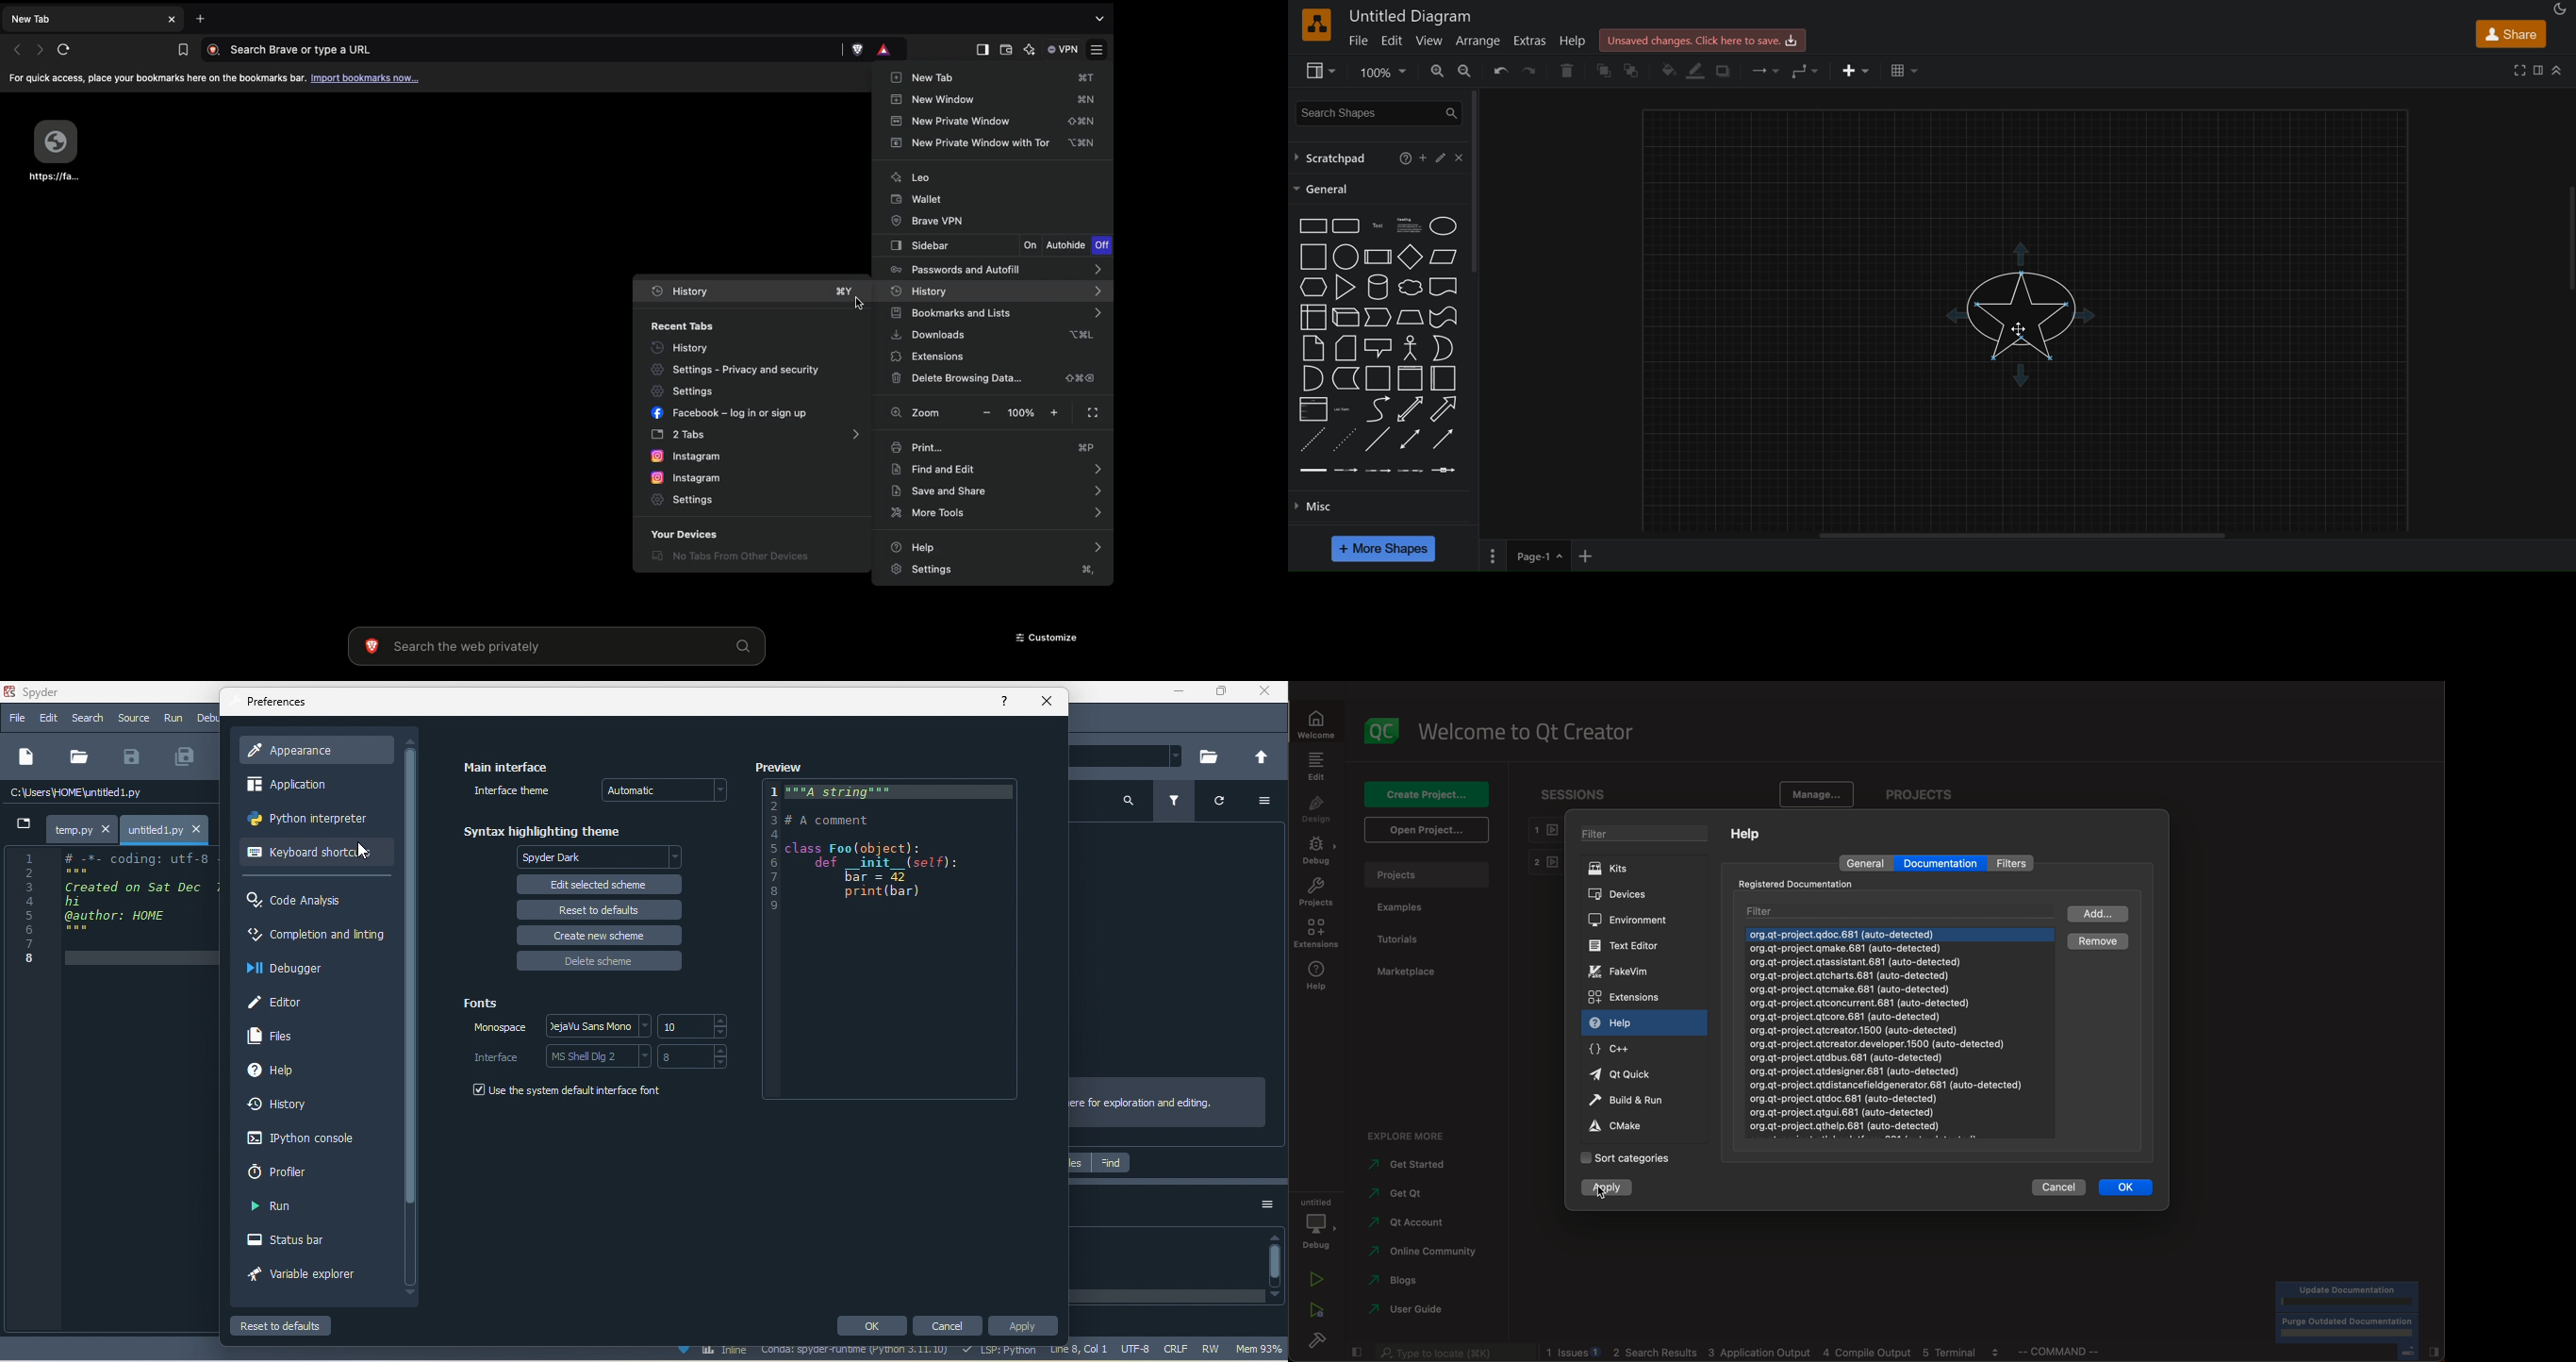  I want to click on or, so click(1443, 348).